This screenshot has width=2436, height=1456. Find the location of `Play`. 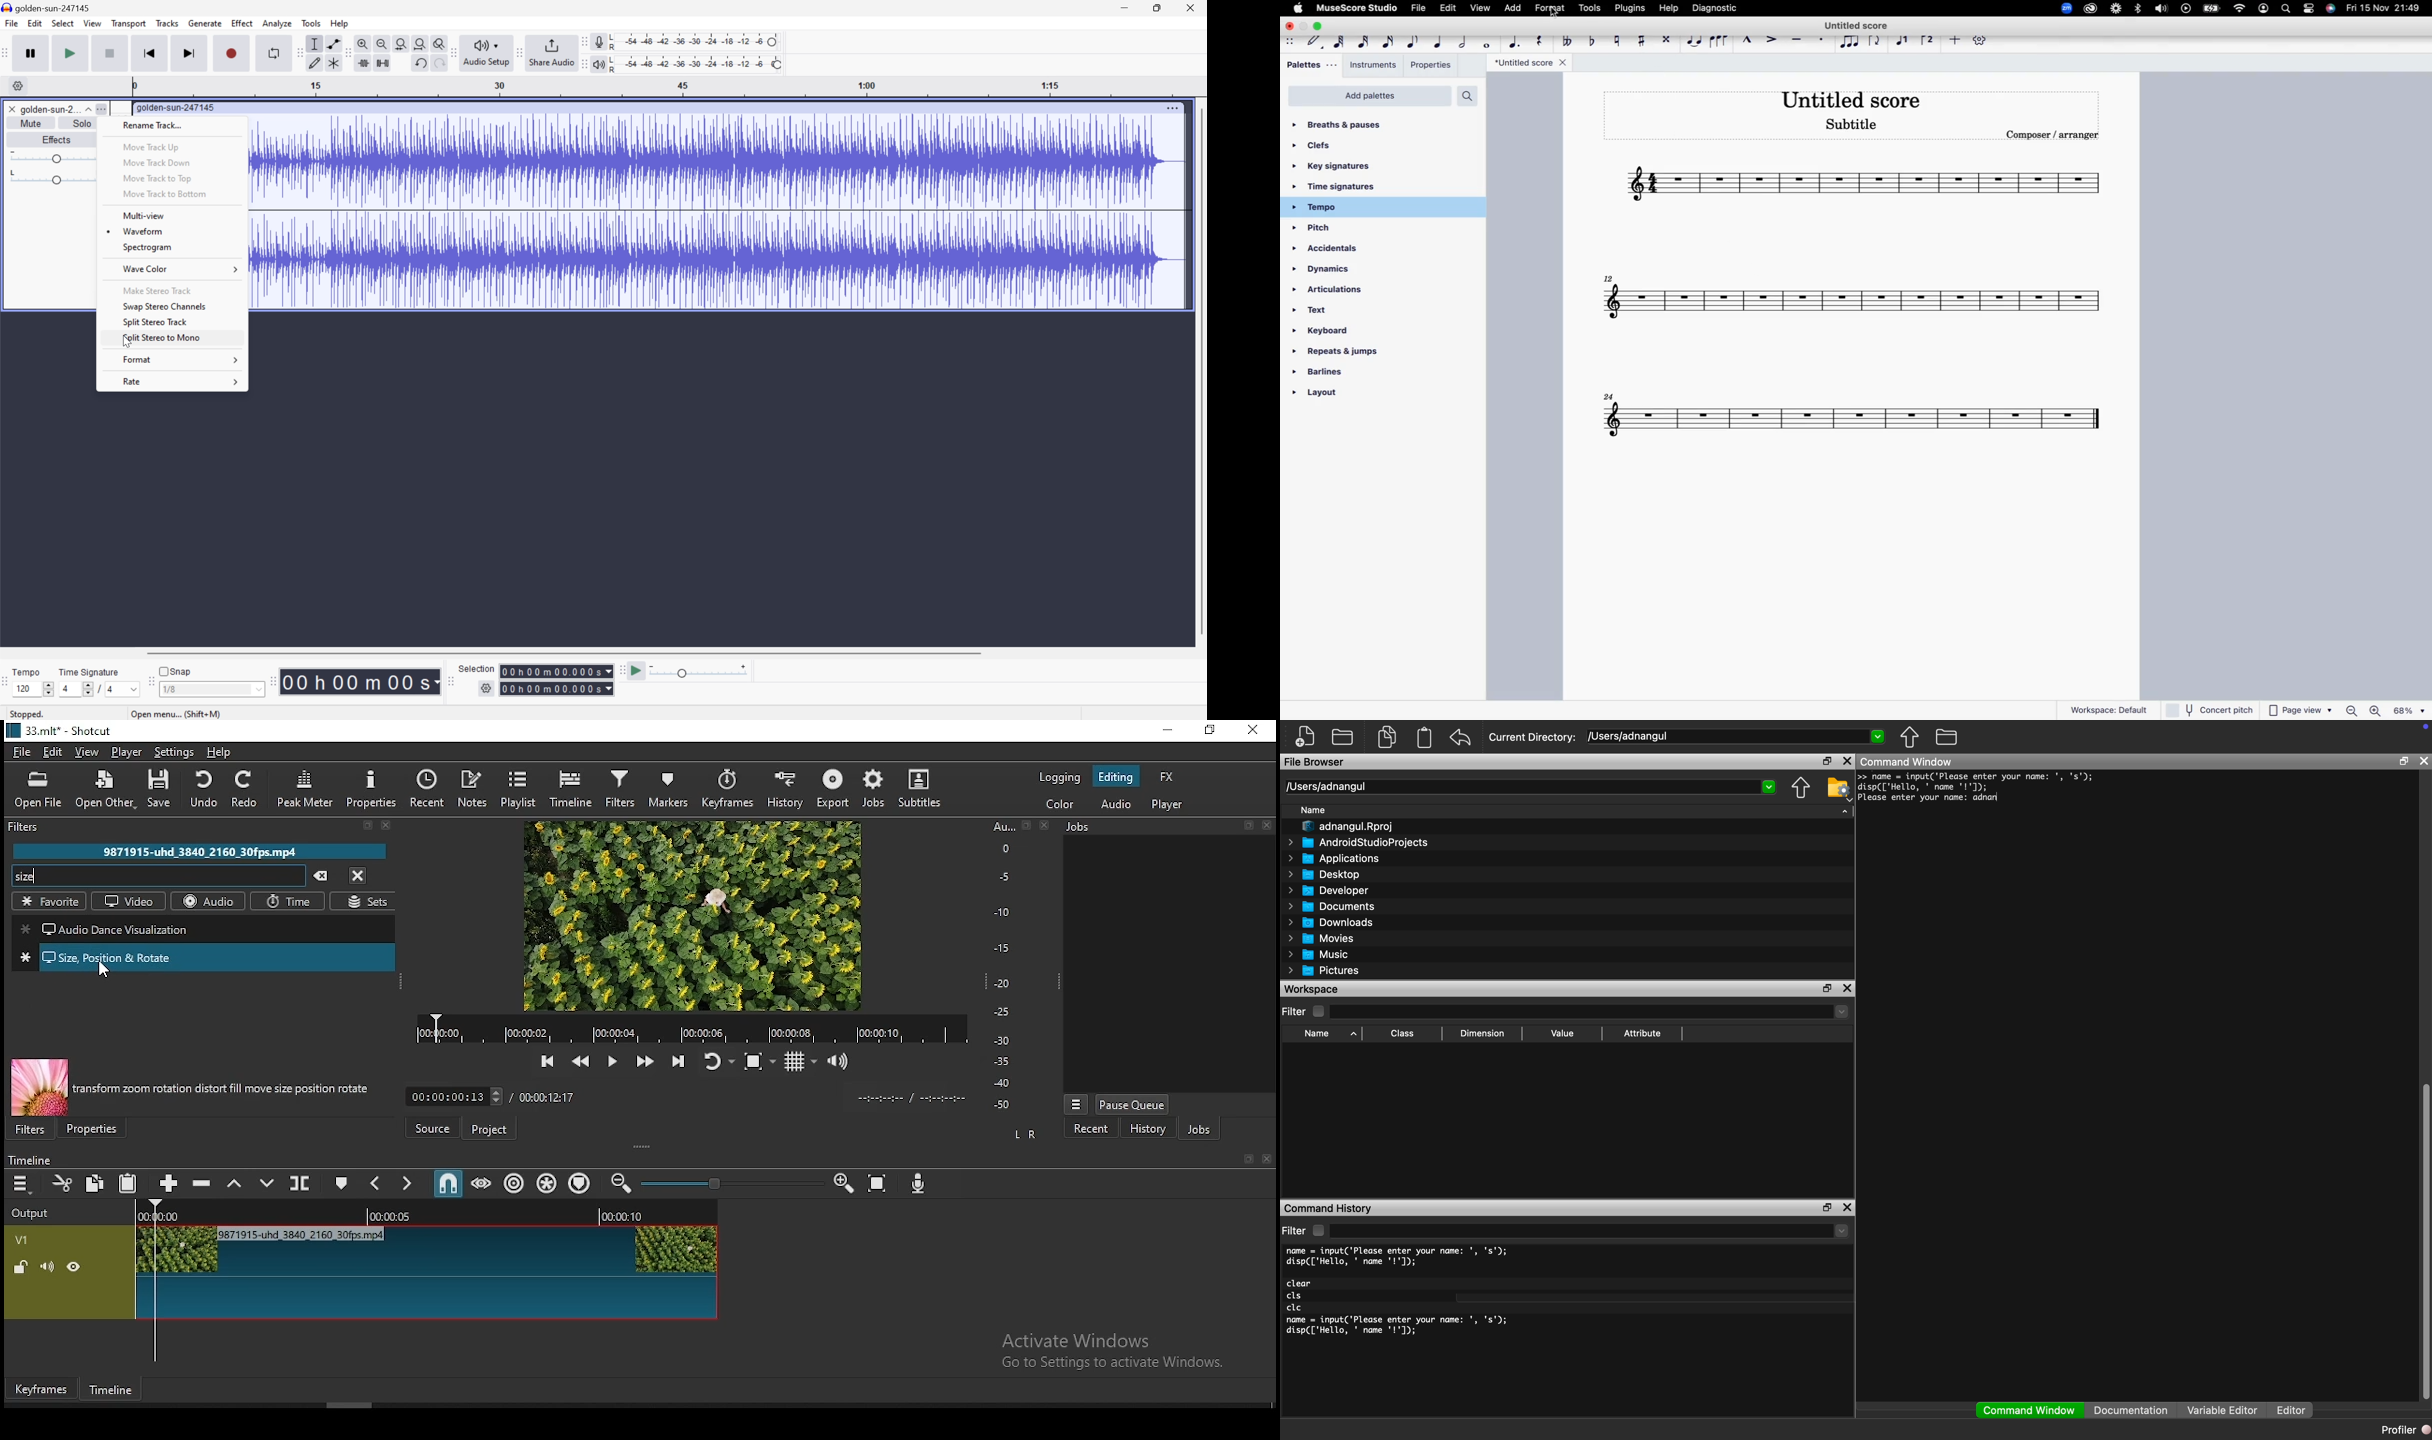

Play is located at coordinates (73, 53).